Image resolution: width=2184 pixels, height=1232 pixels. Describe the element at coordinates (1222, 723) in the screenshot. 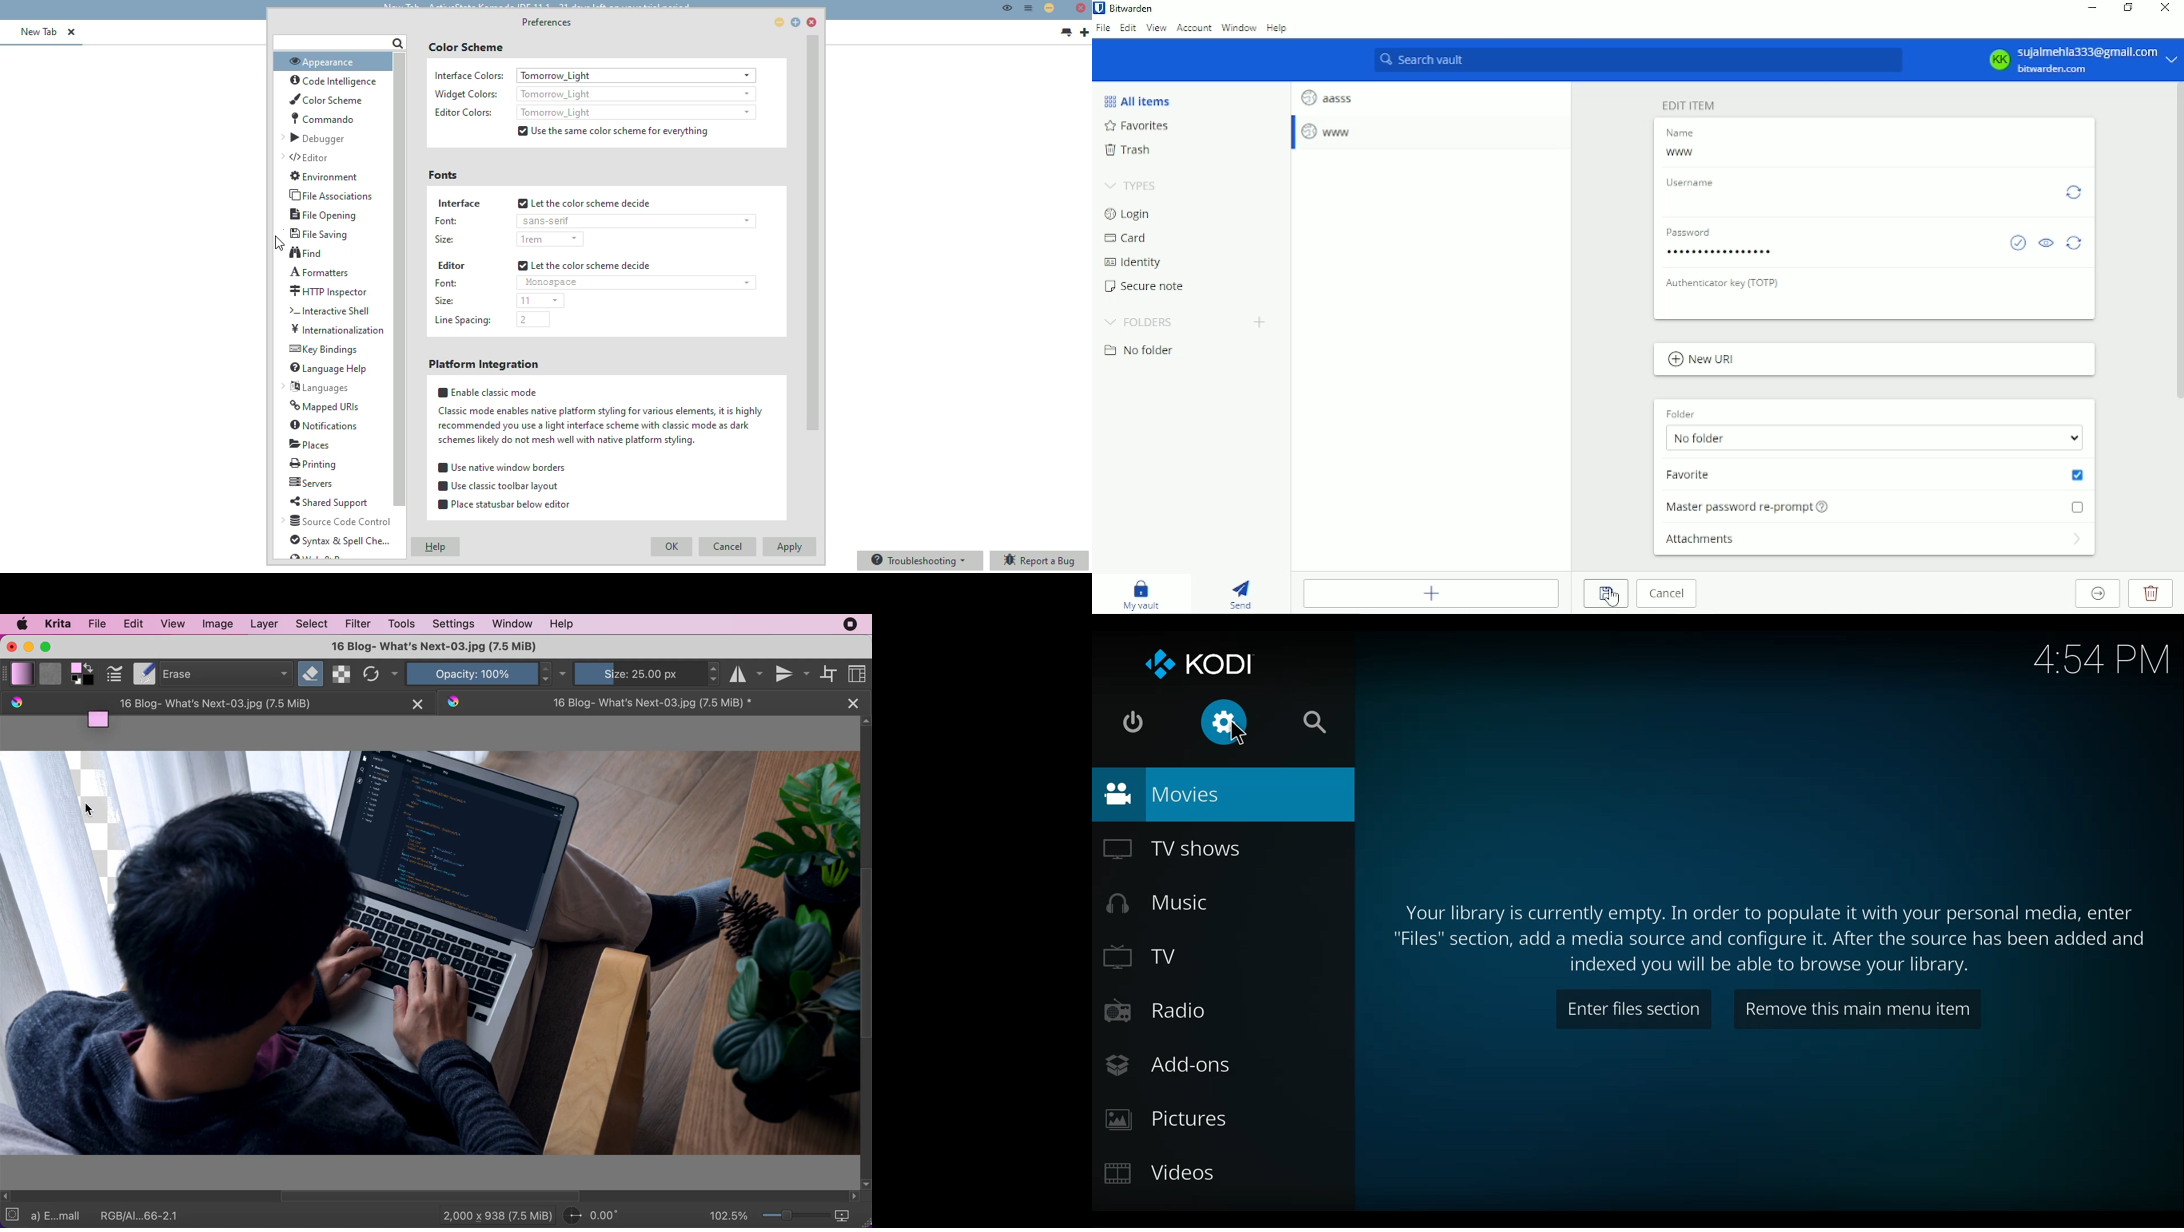

I see `Settings` at that location.